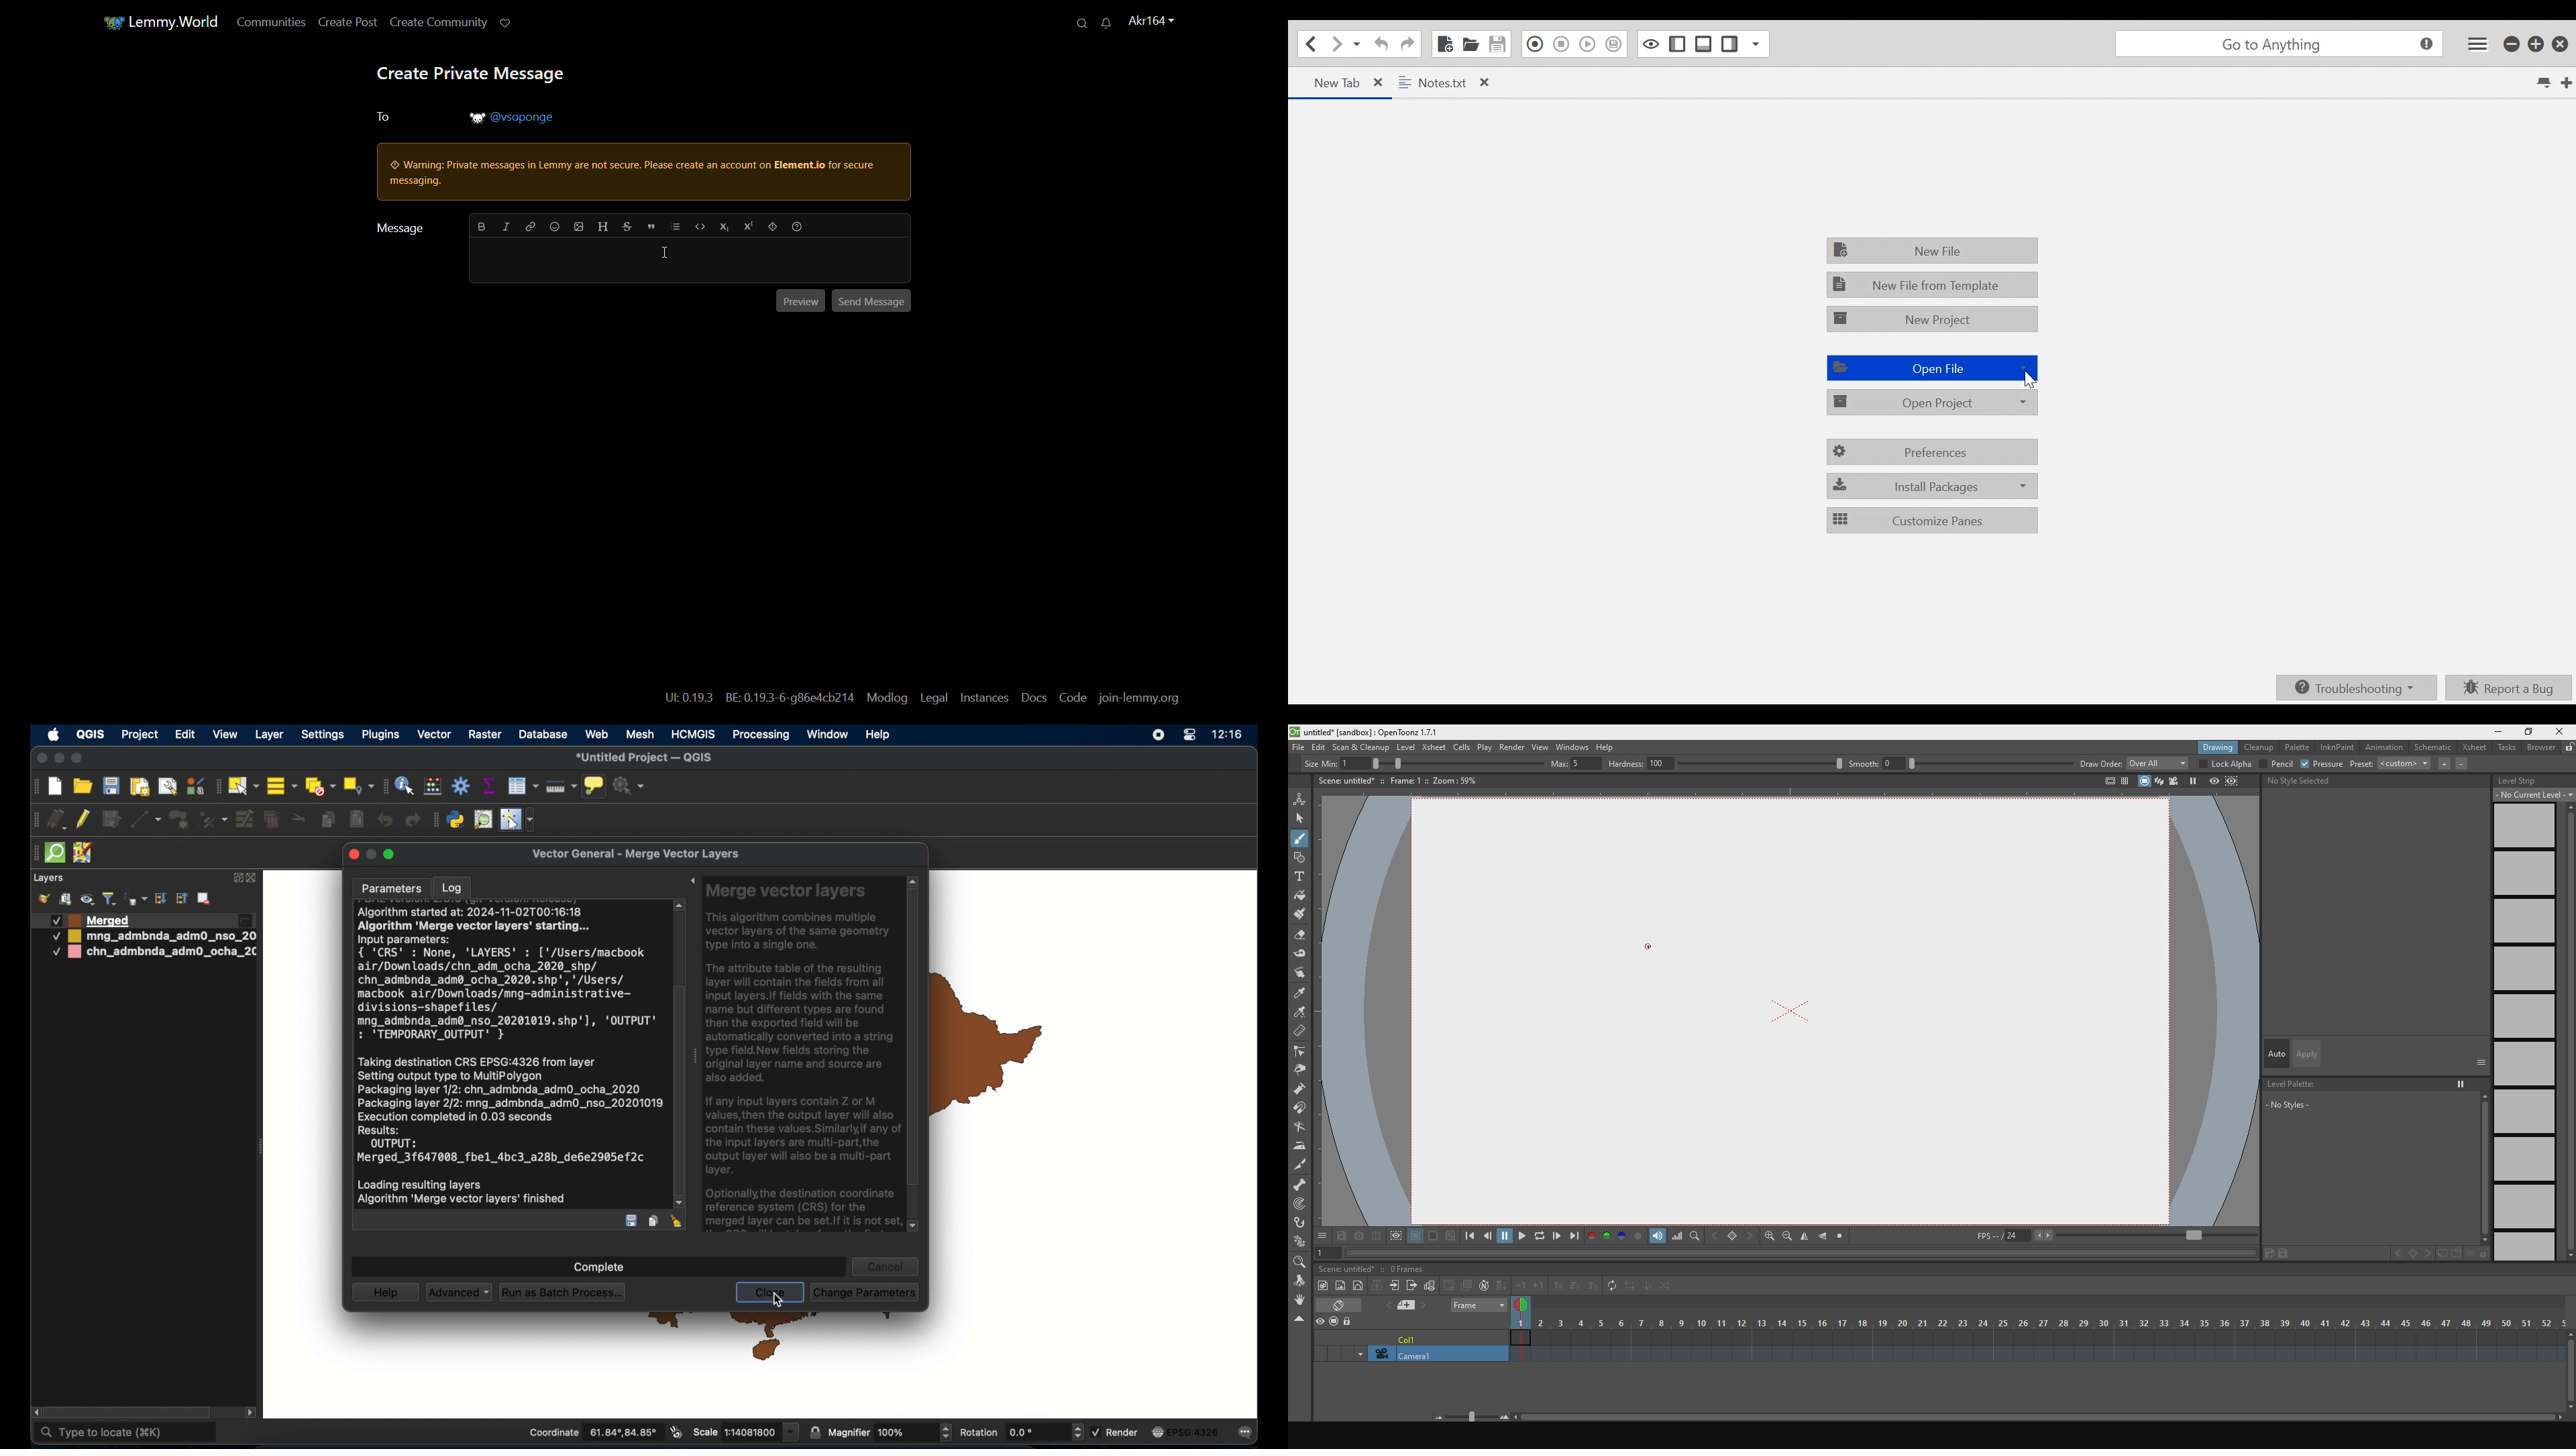  What do you see at coordinates (1072, 700) in the screenshot?
I see `code` at bounding box center [1072, 700].